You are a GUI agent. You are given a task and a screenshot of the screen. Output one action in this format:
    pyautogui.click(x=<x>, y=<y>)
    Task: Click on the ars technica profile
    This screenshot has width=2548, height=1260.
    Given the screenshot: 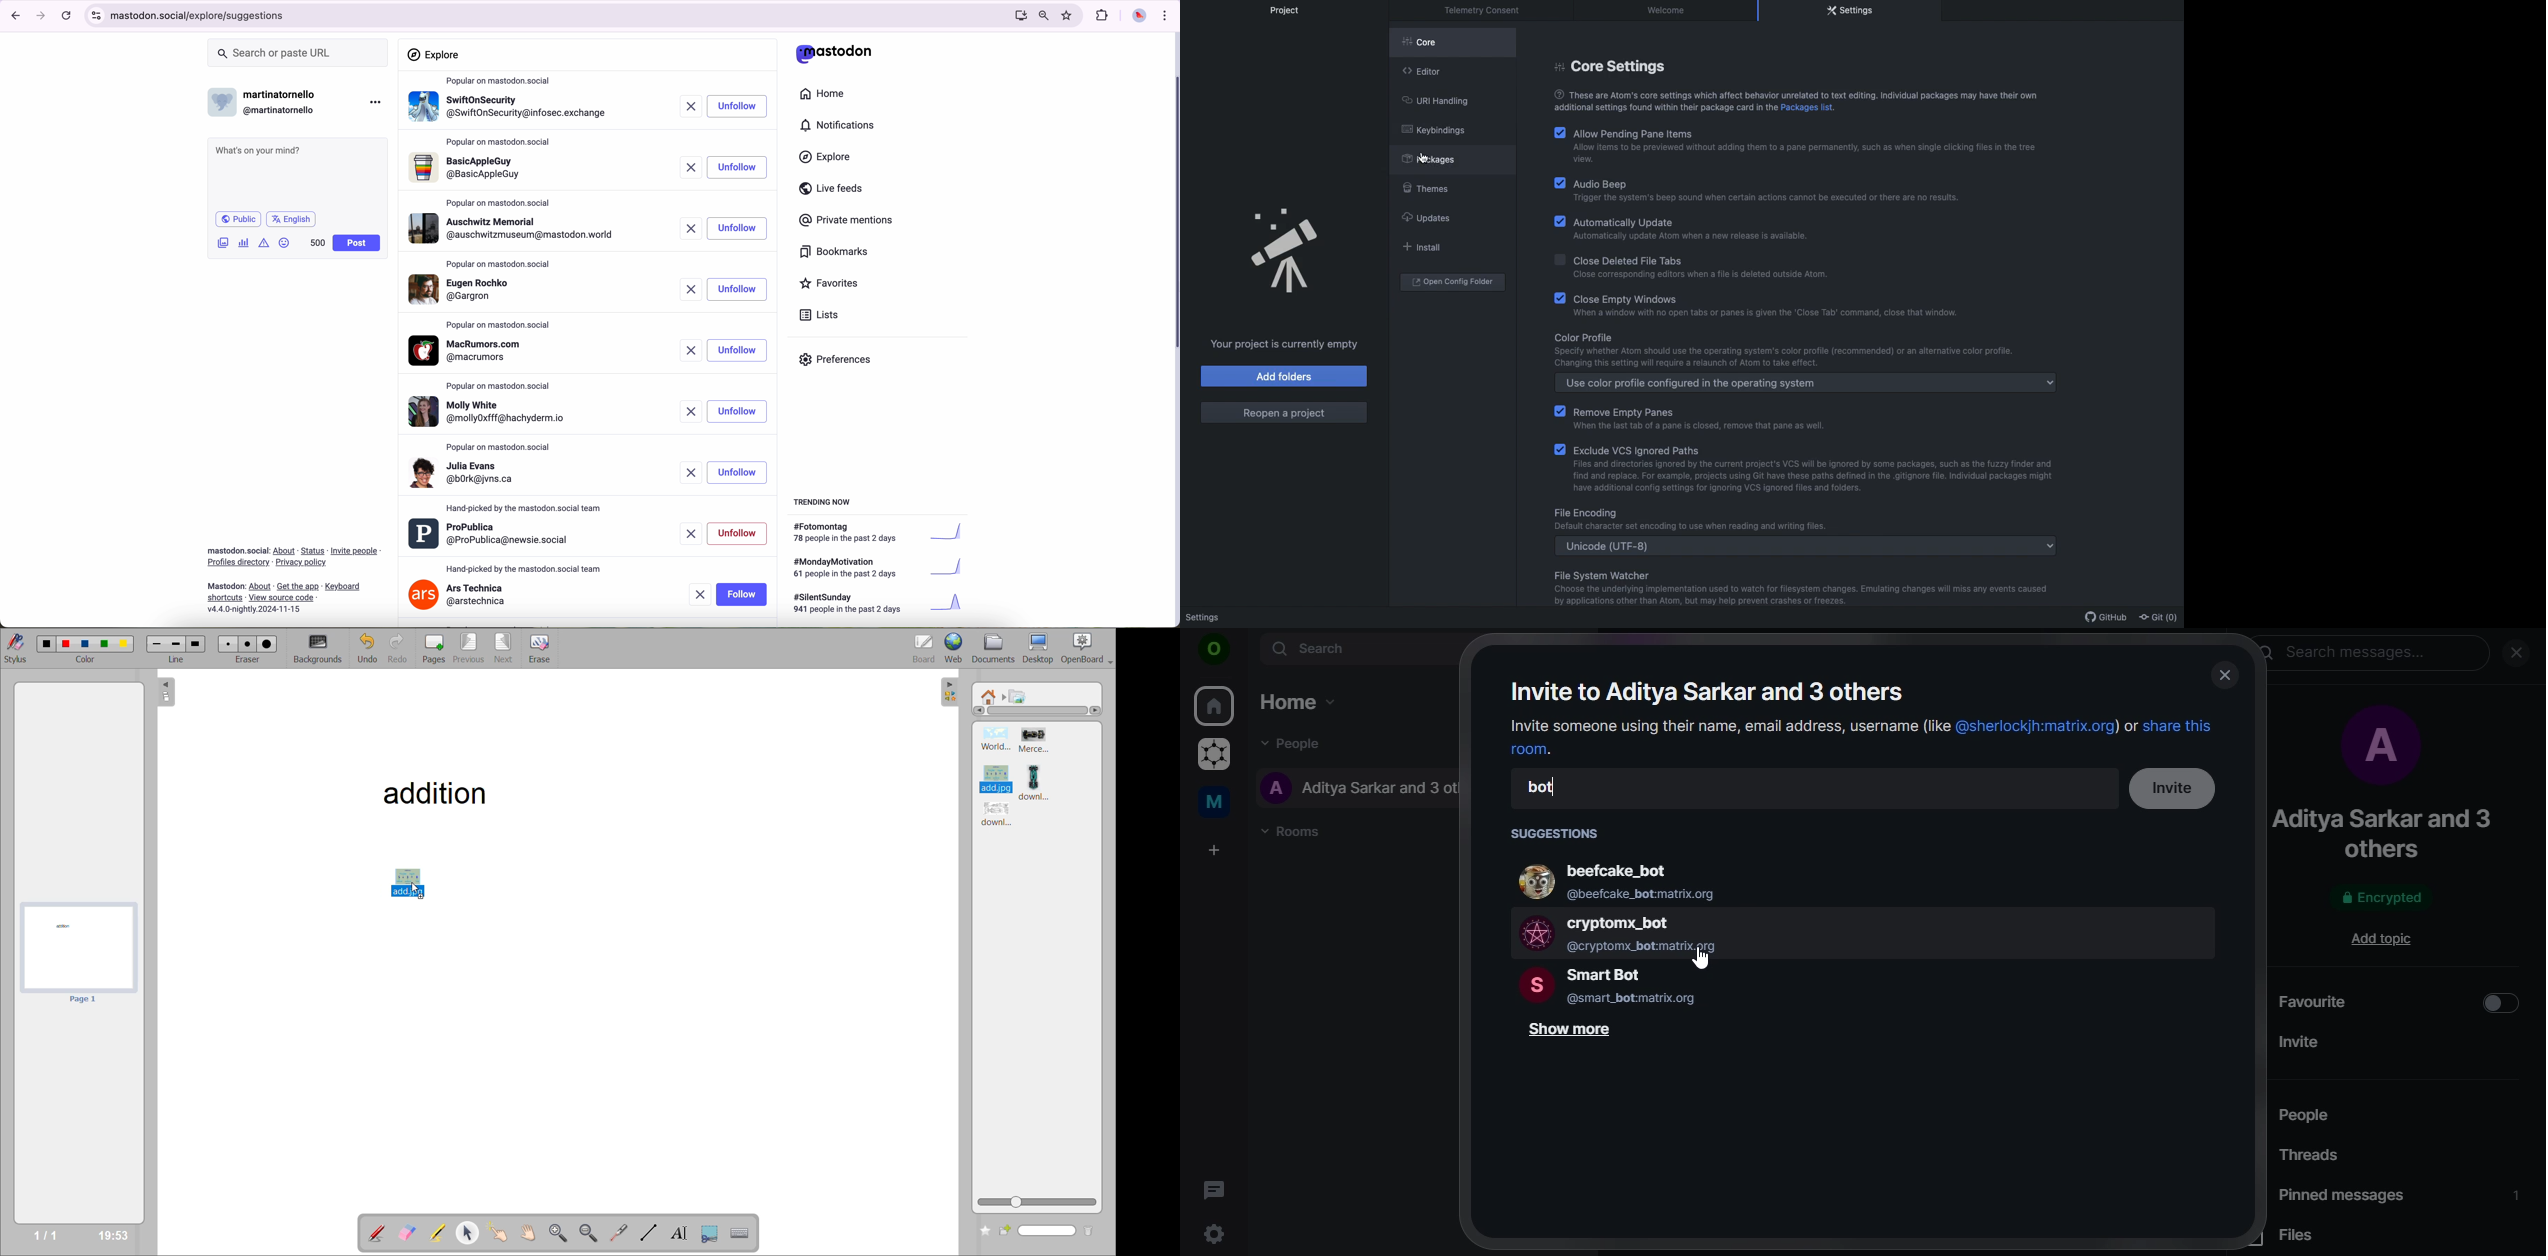 What is the action you would take?
    pyautogui.click(x=458, y=596)
    